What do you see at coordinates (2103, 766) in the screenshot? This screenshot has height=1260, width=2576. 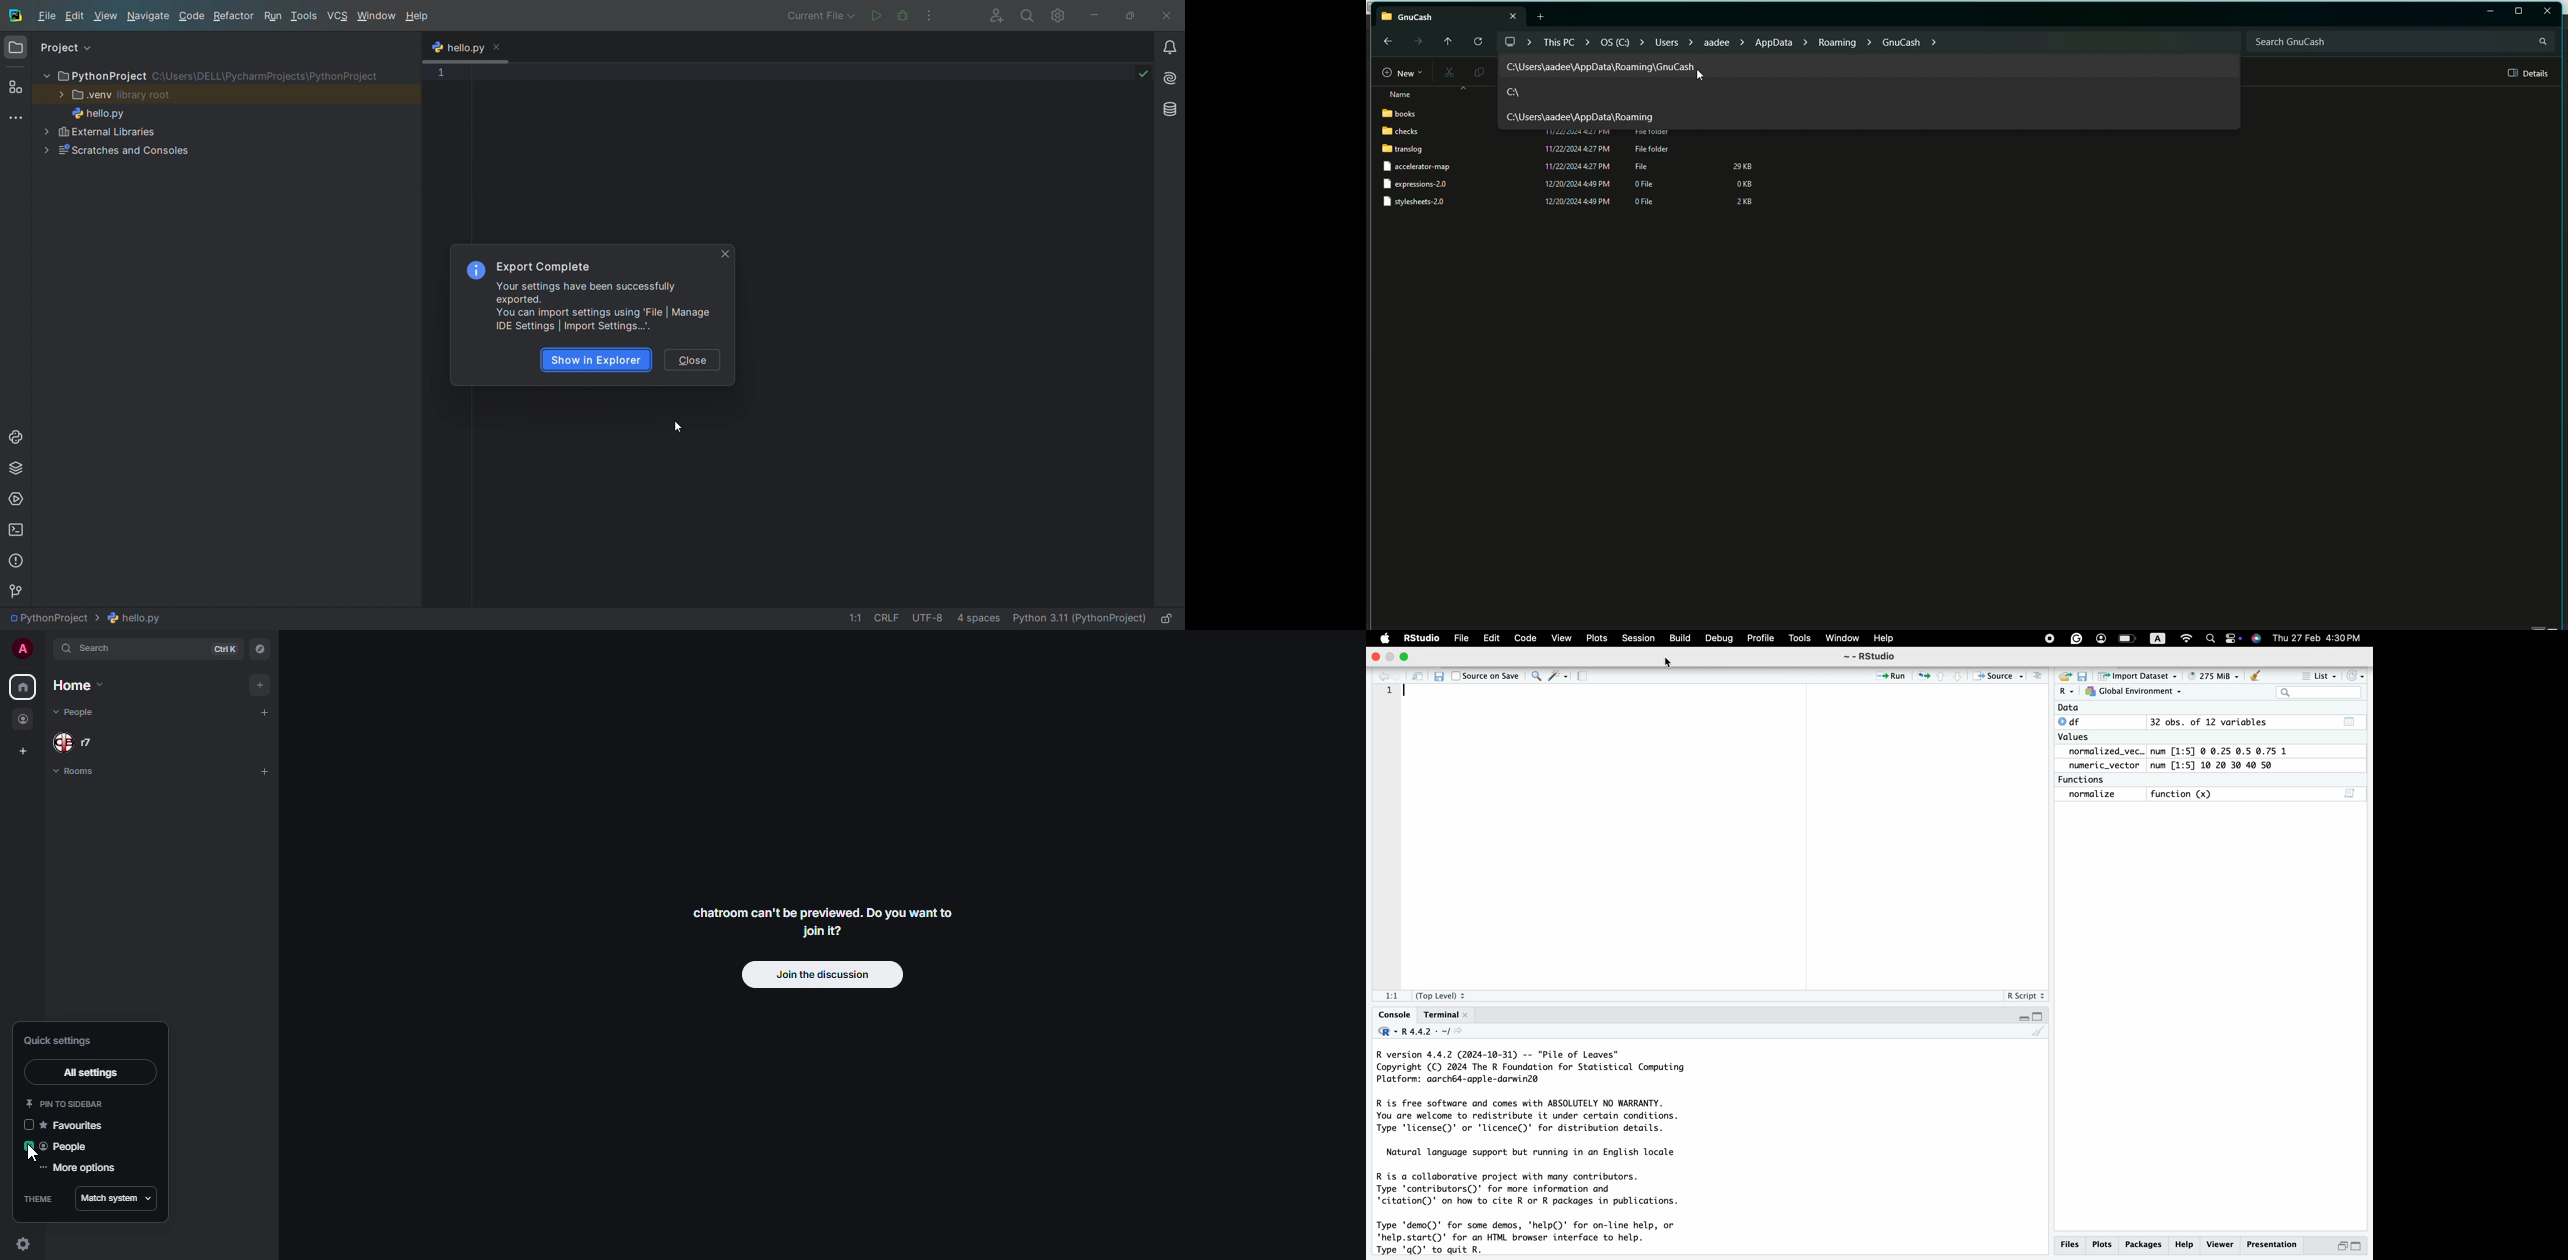 I see `numeric_vector` at bounding box center [2103, 766].